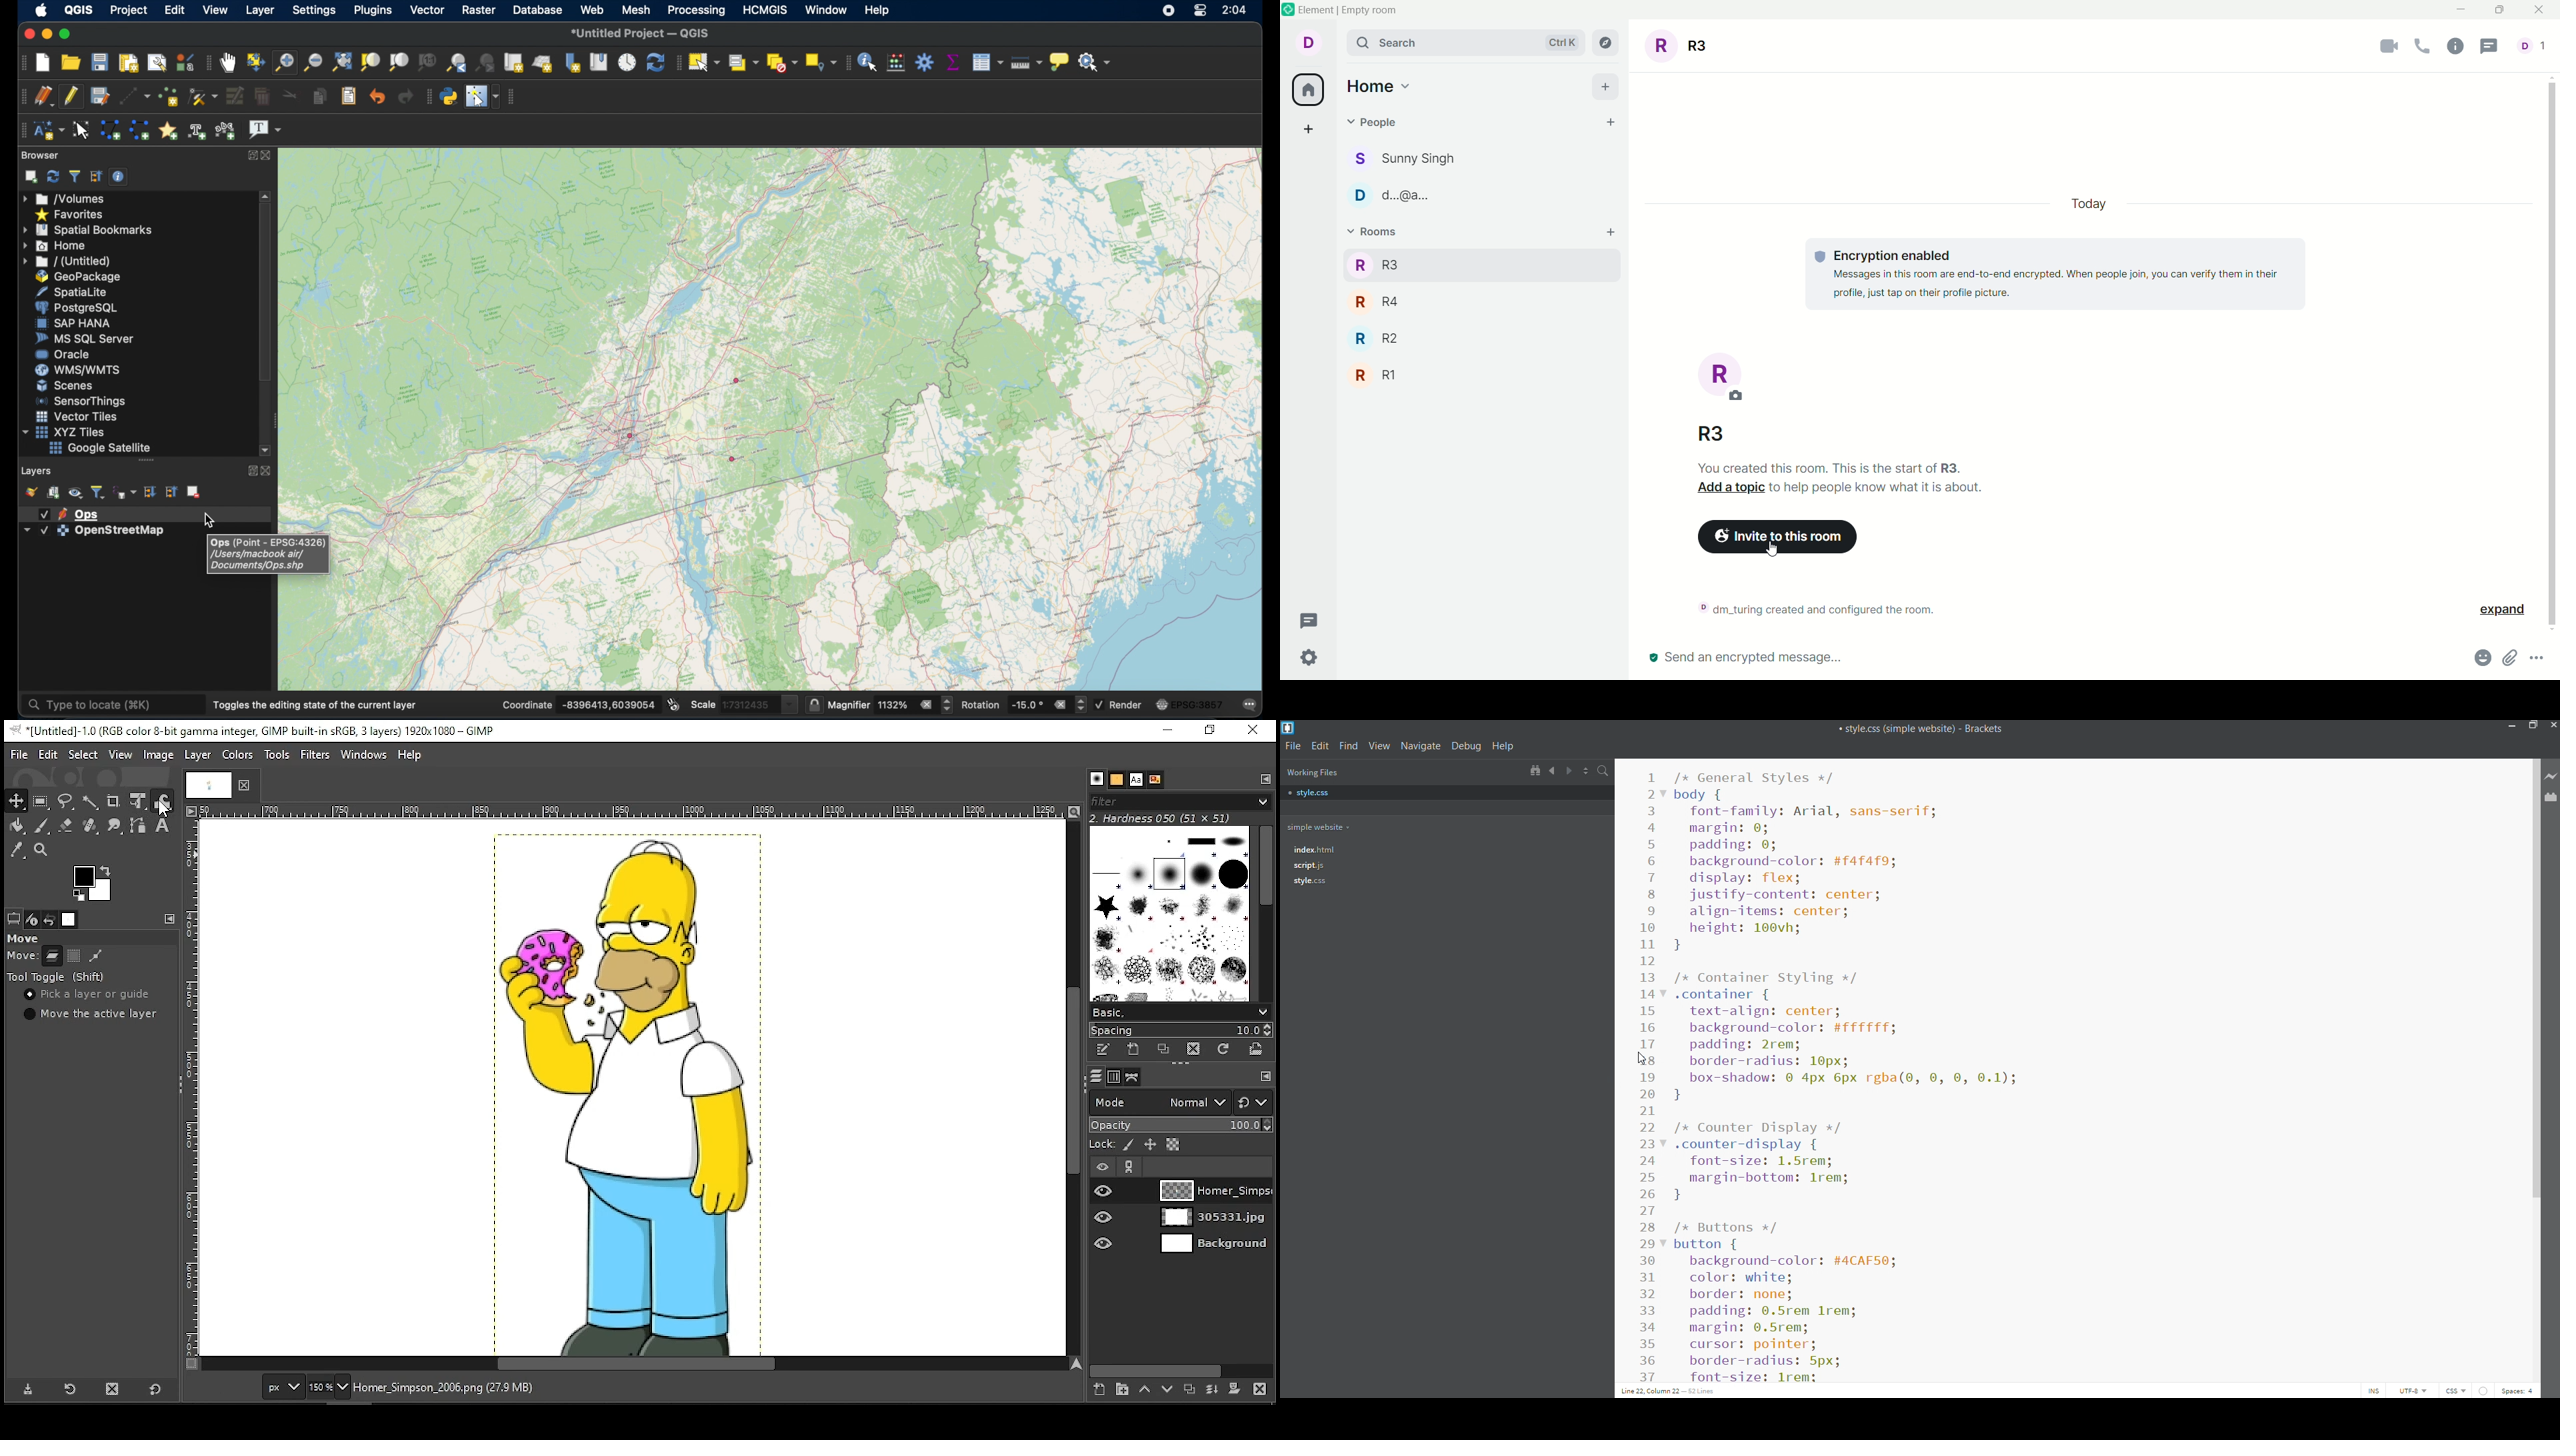 This screenshot has height=1456, width=2576. What do you see at coordinates (270, 471) in the screenshot?
I see `close` at bounding box center [270, 471].